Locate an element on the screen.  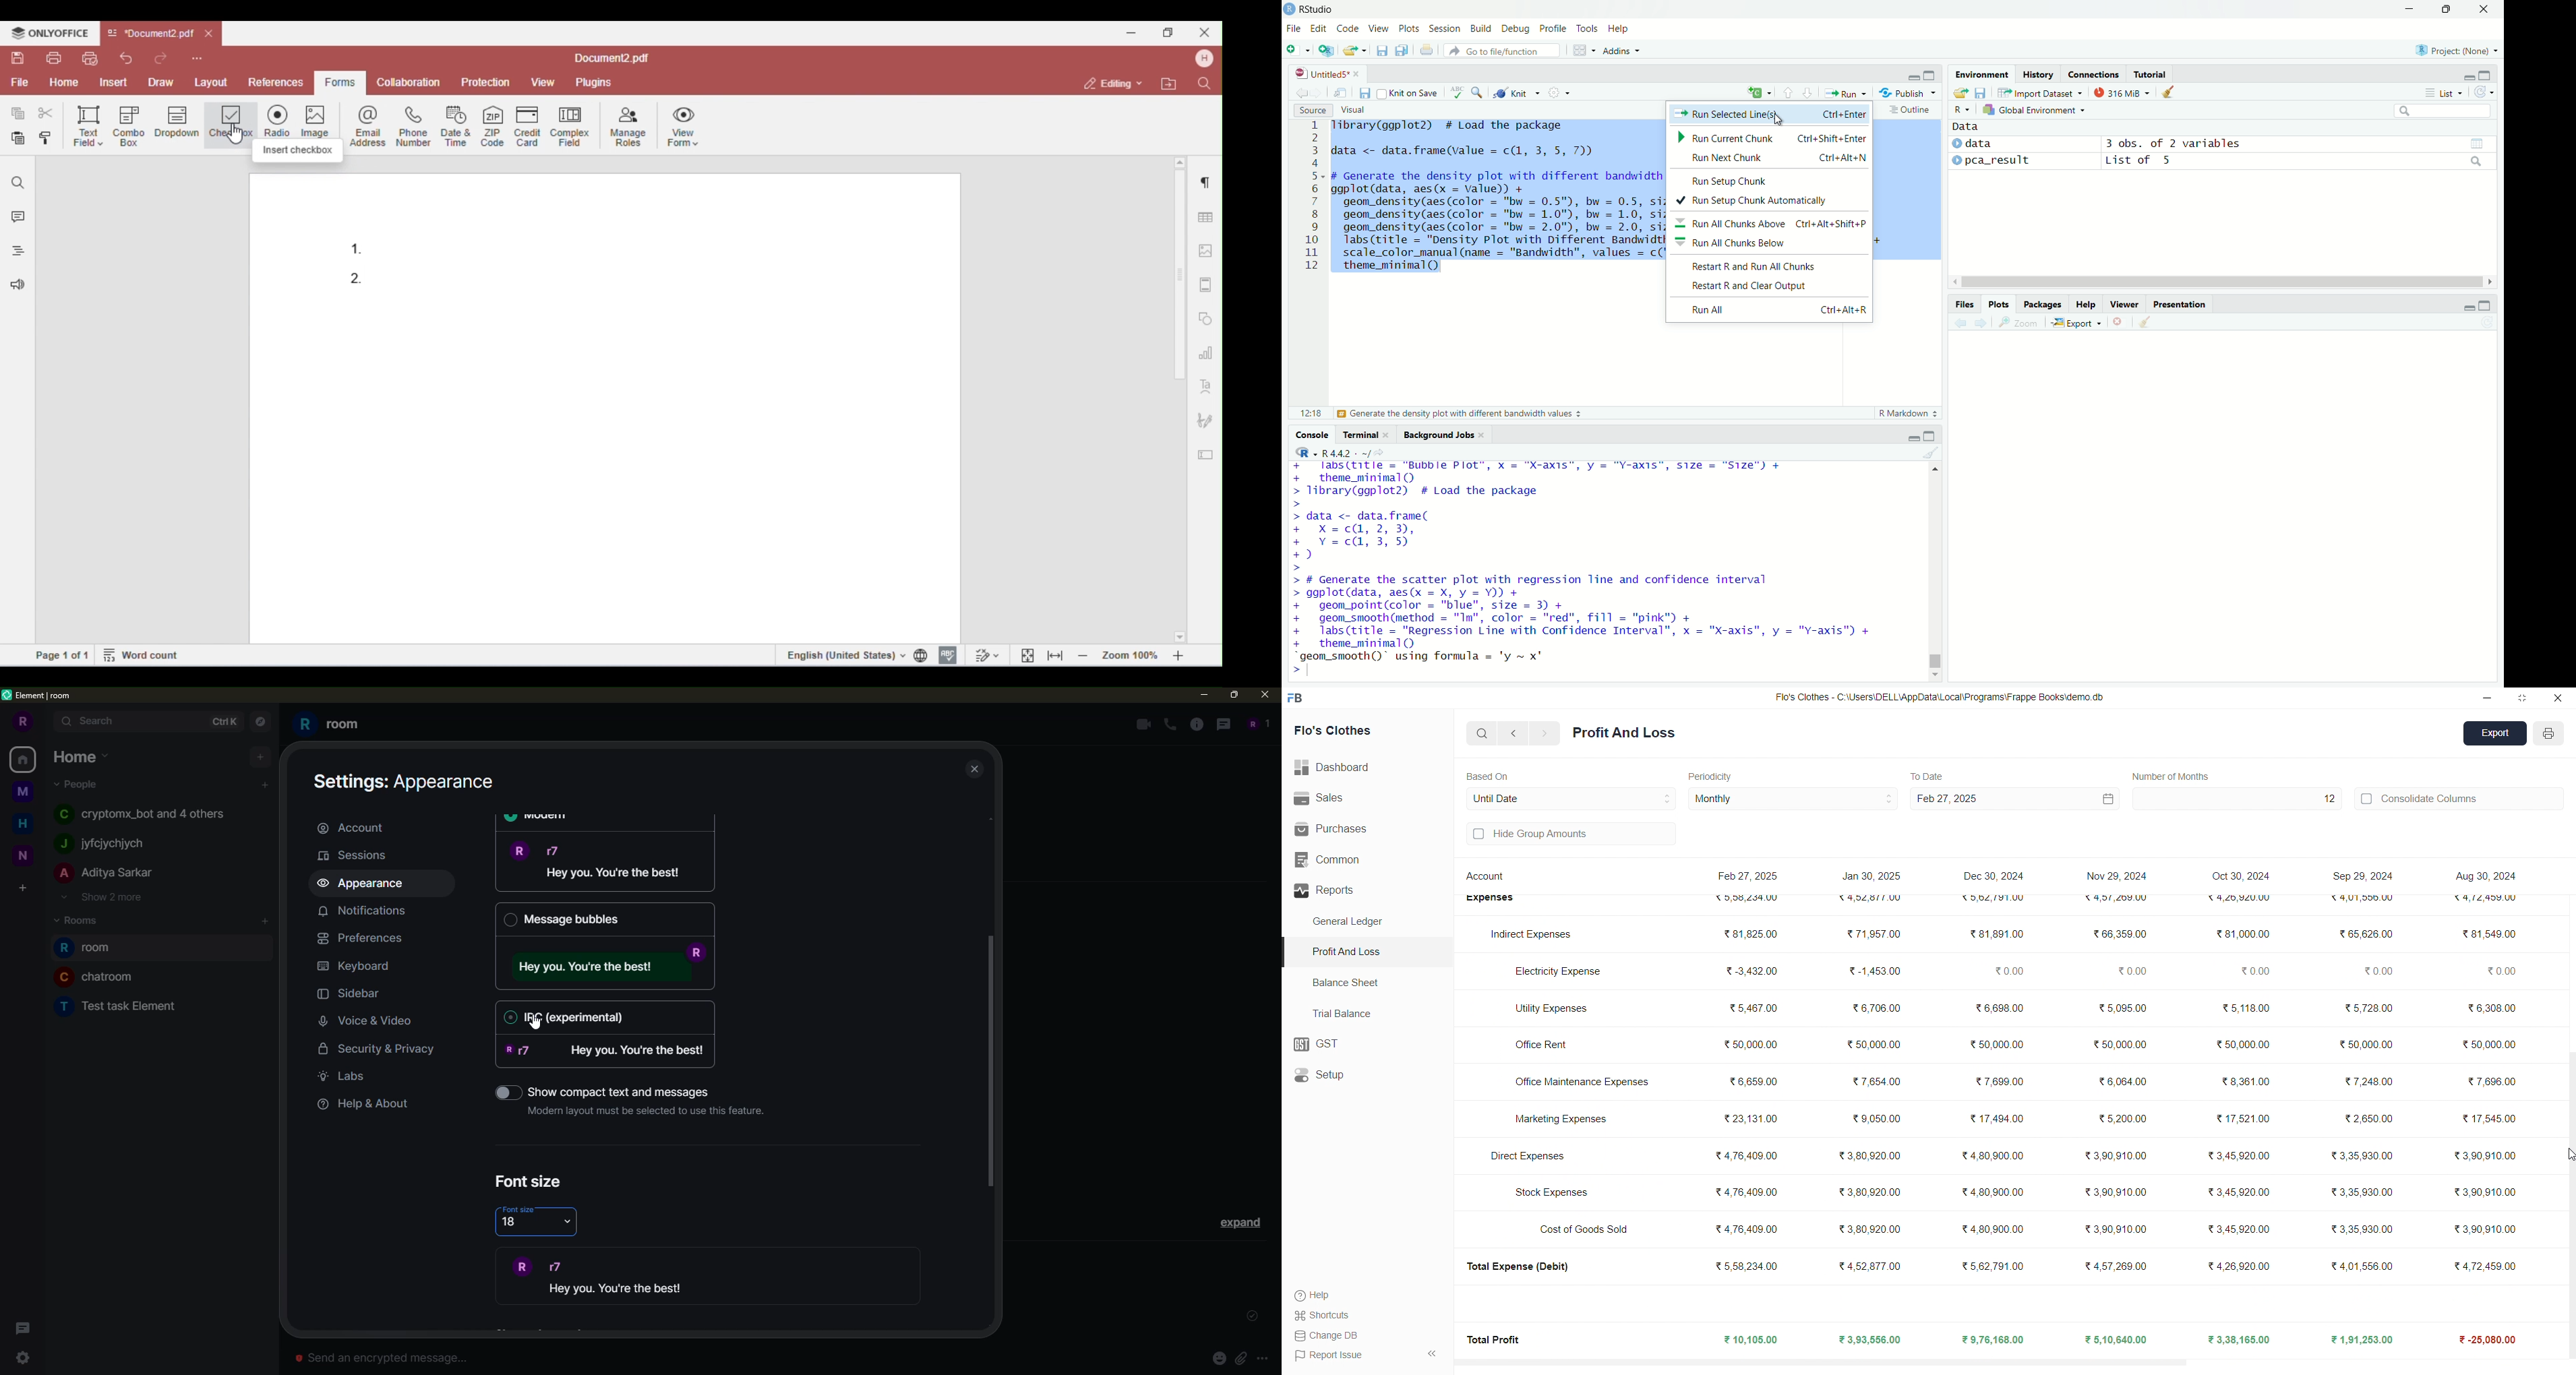
pca_result is located at coordinates (1999, 161).